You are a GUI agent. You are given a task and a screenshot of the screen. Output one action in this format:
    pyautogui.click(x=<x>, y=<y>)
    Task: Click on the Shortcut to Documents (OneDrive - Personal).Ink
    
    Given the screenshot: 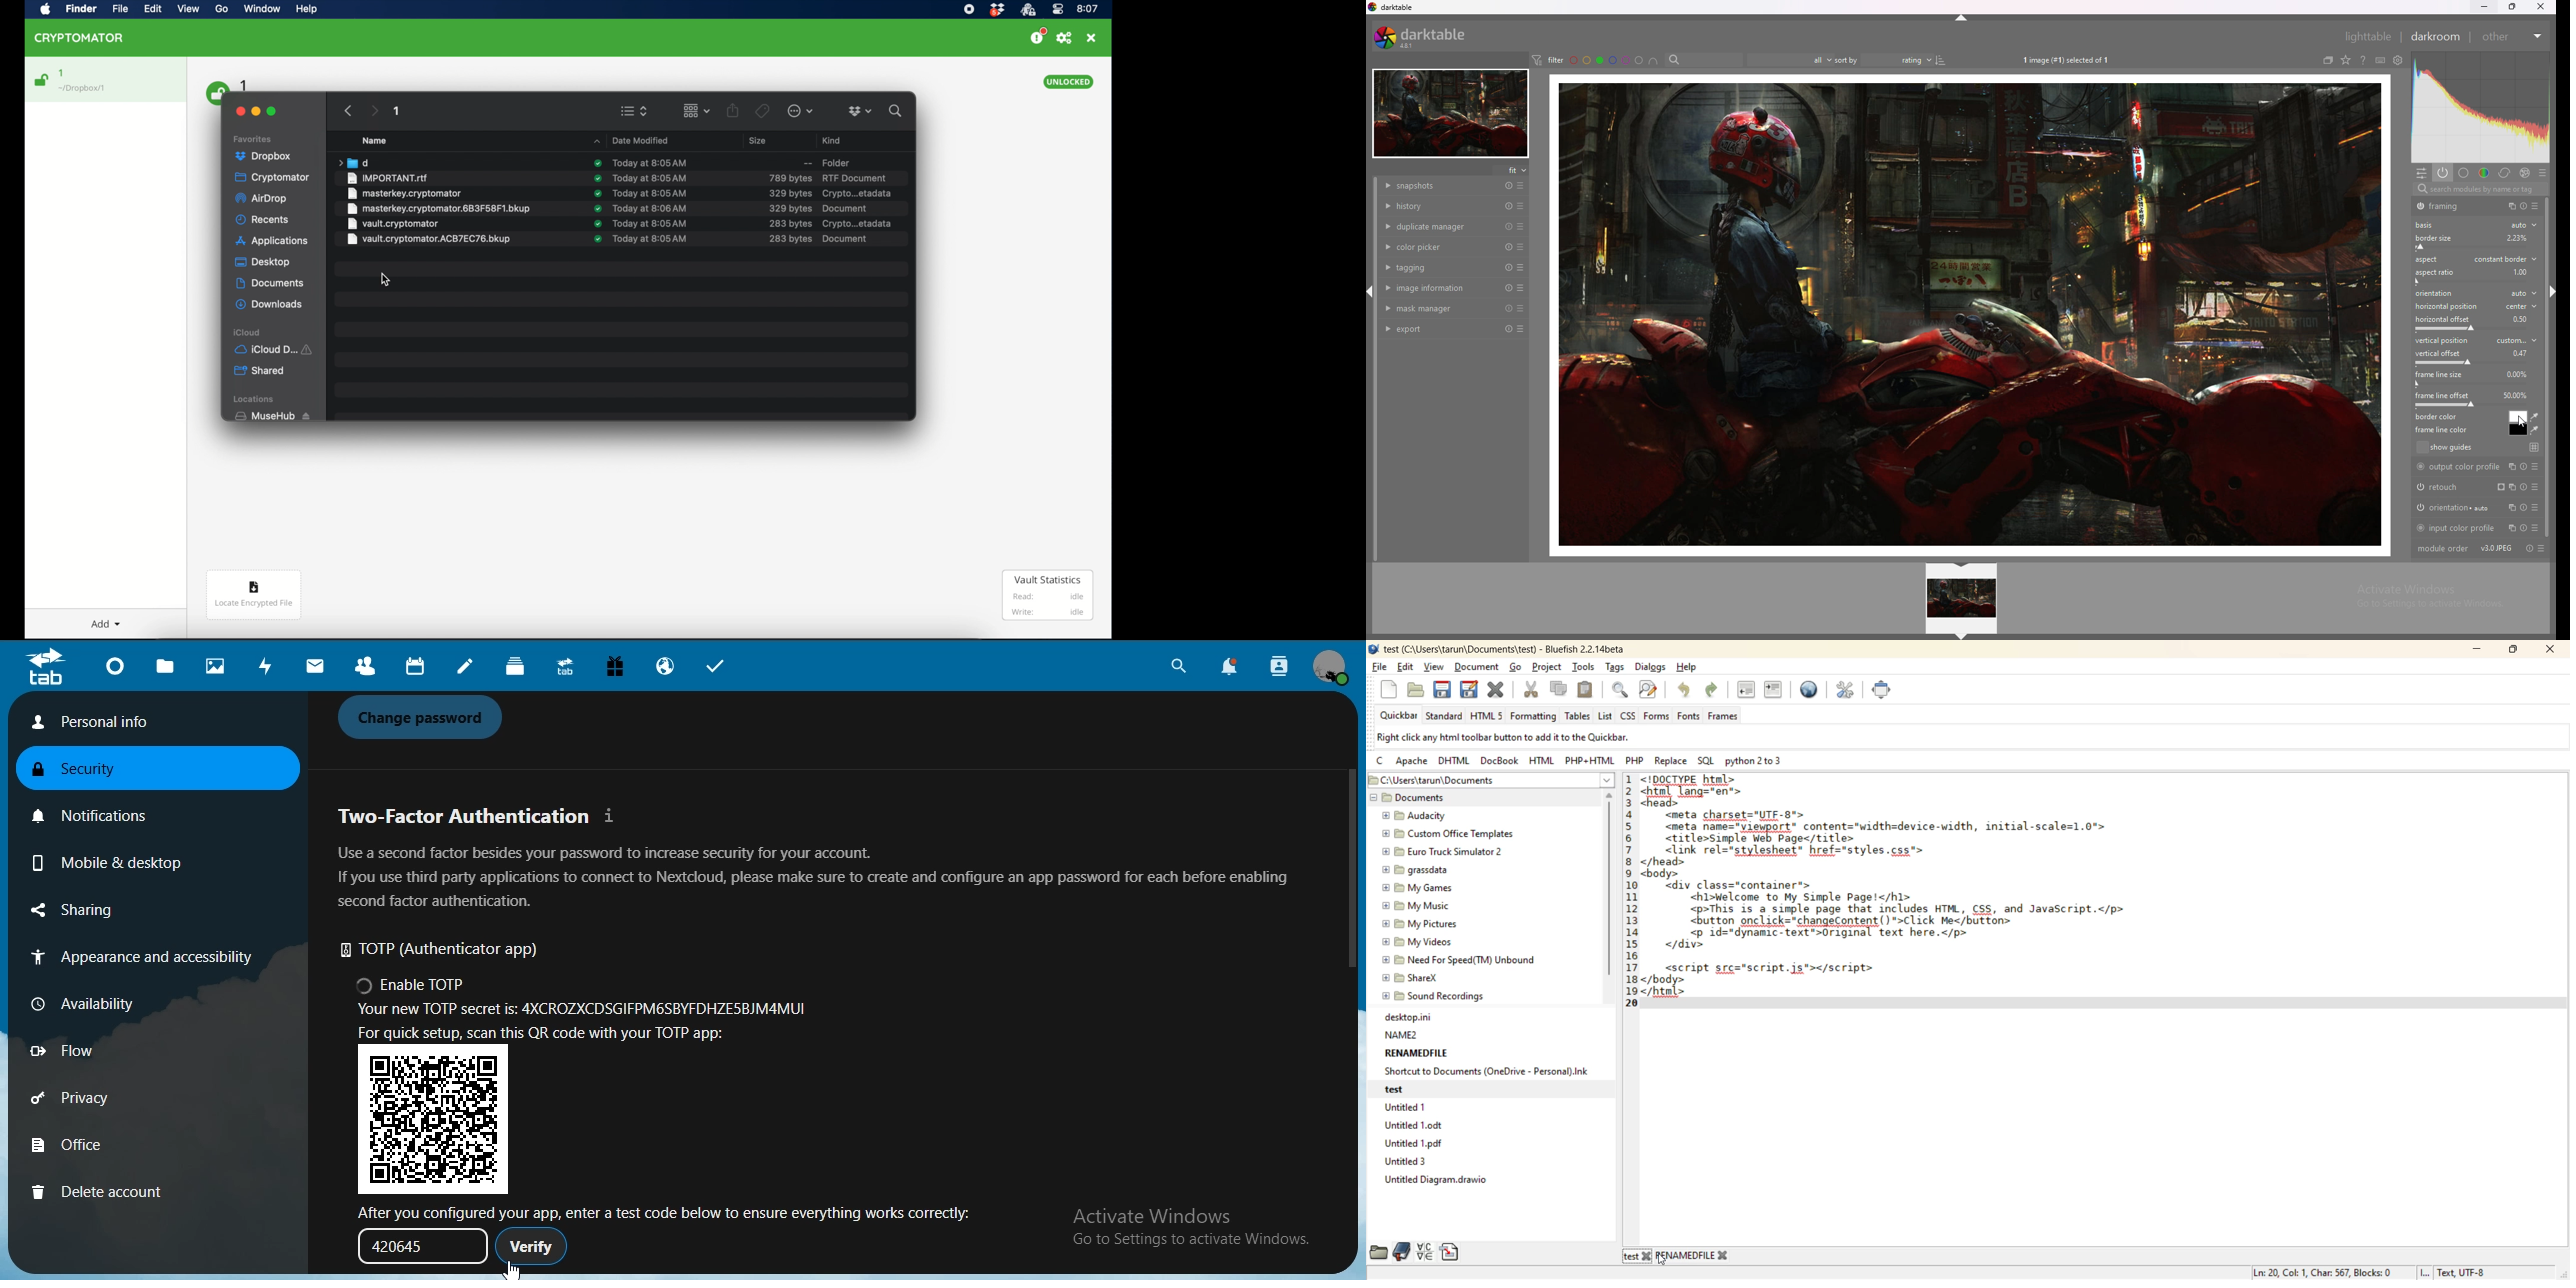 What is the action you would take?
    pyautogui.click(x=1487, y=1070)
    